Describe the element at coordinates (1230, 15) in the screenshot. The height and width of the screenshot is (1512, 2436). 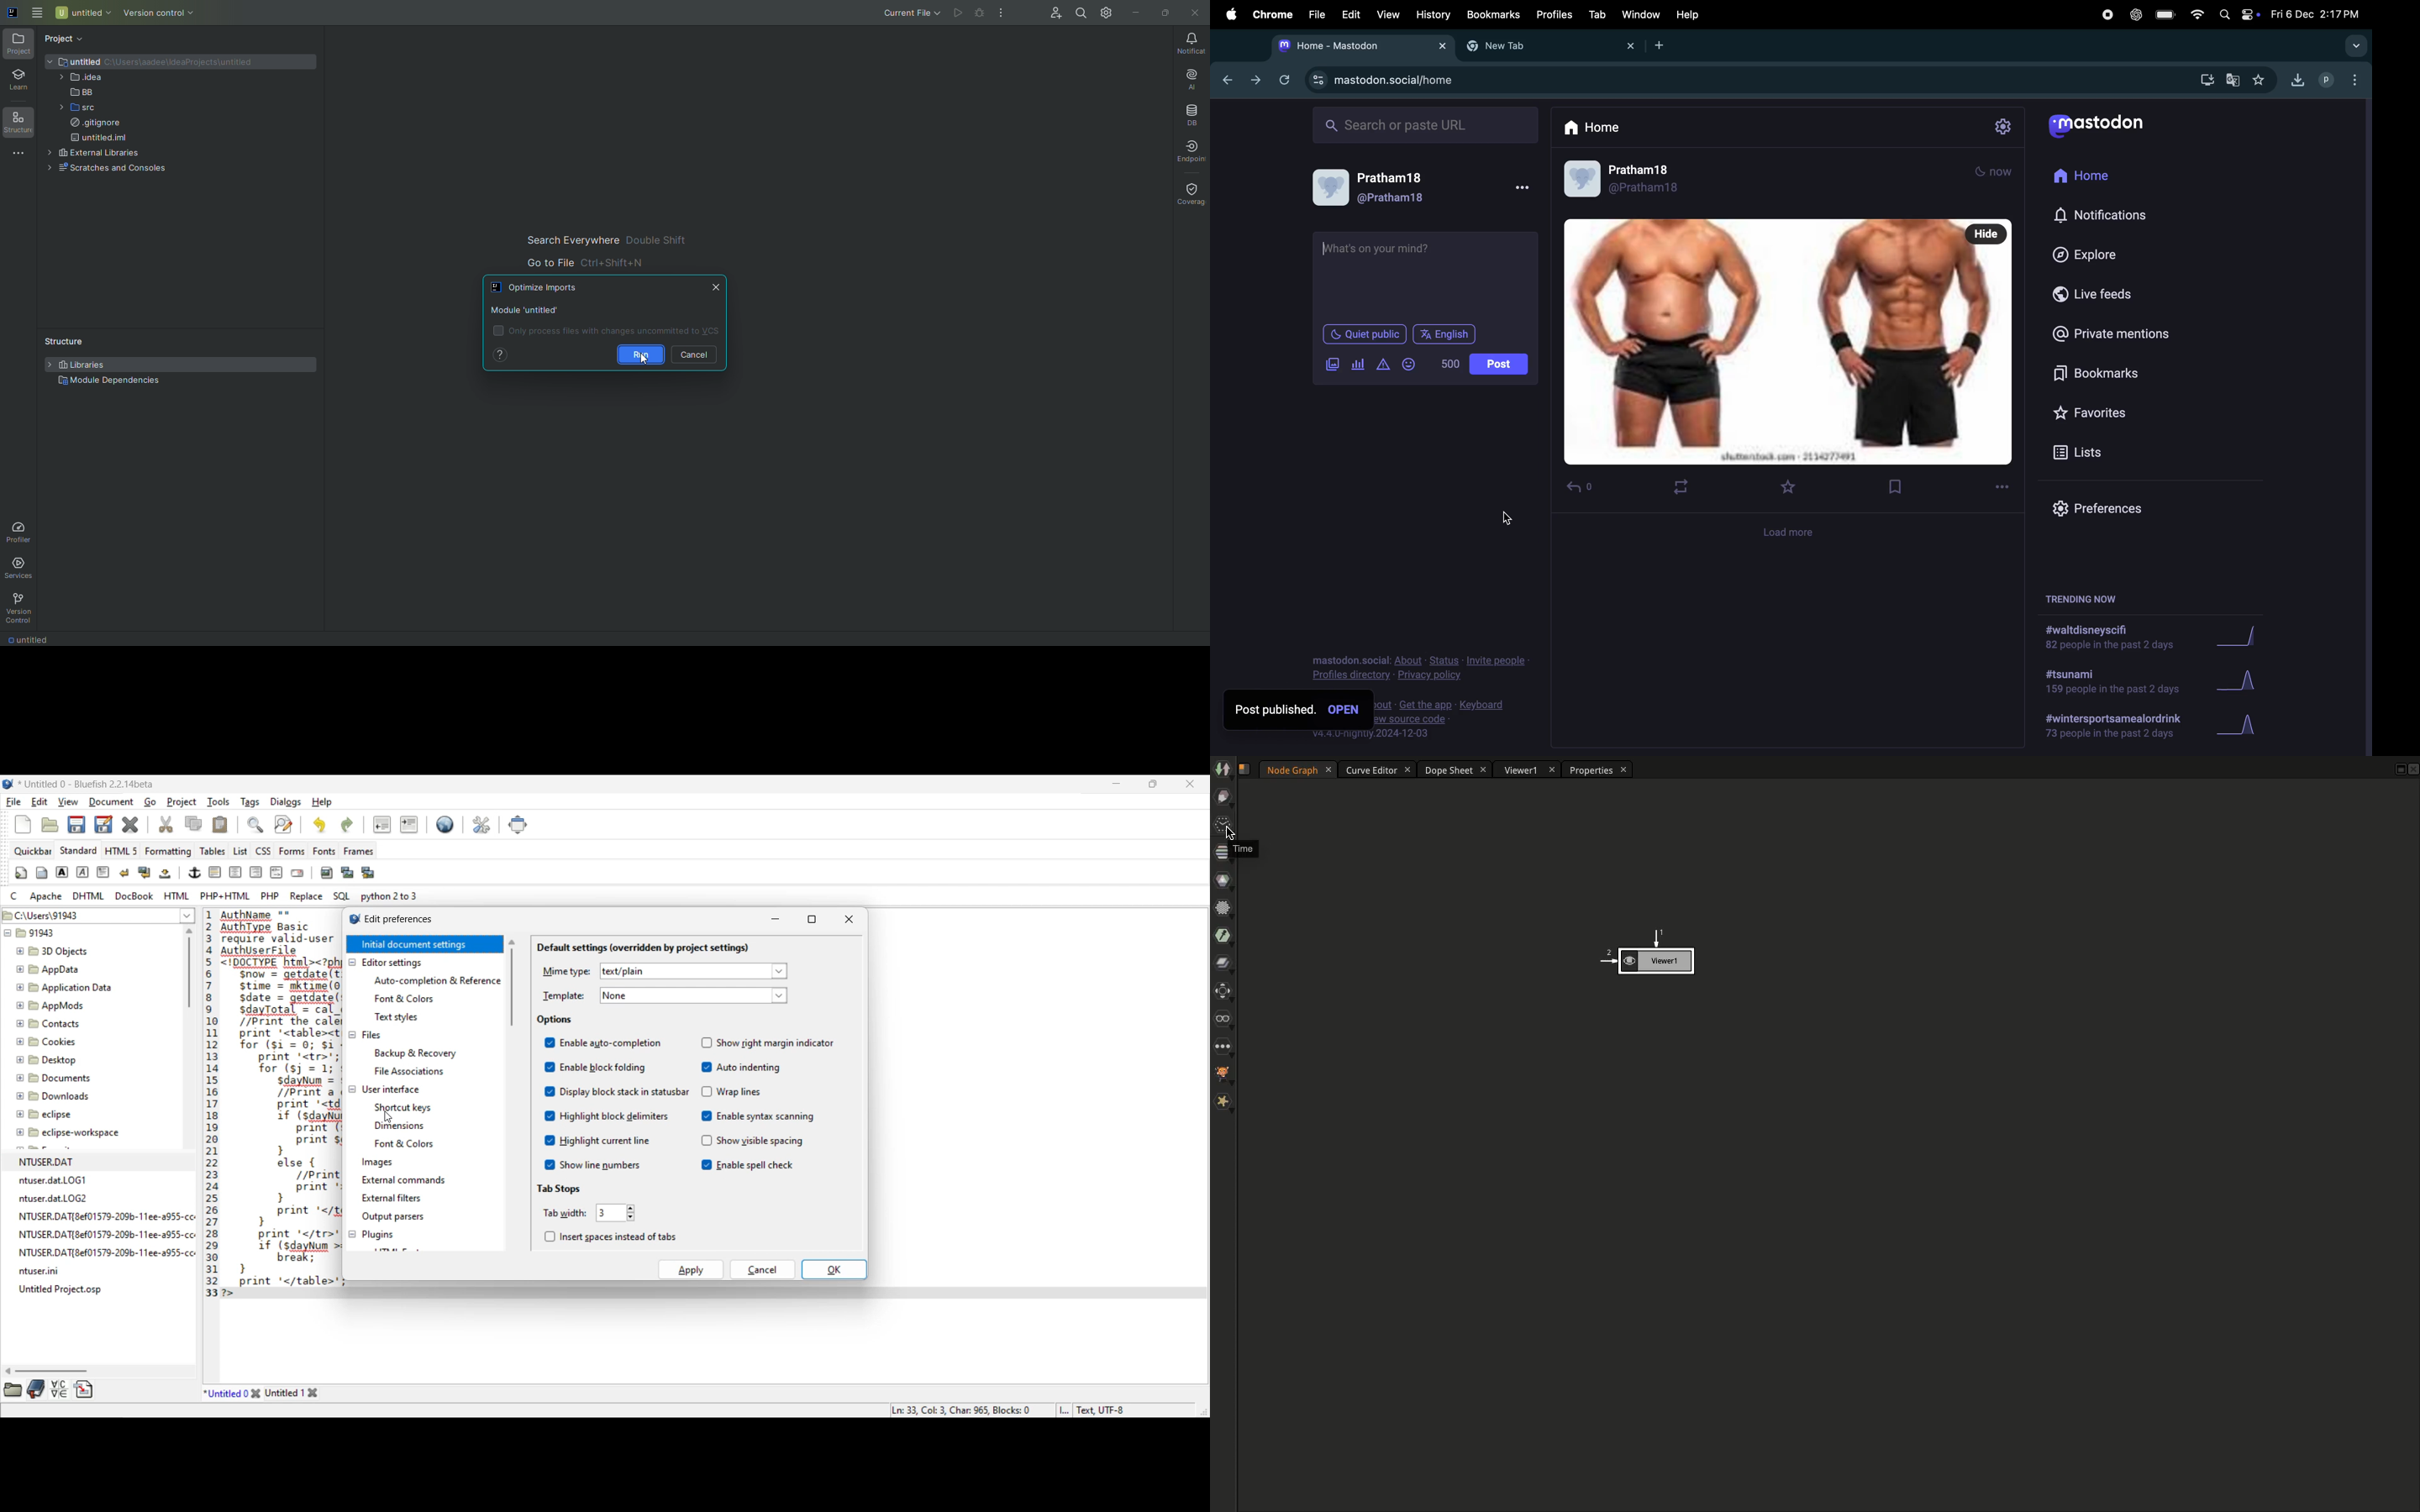
I see `apple menu` at that location.